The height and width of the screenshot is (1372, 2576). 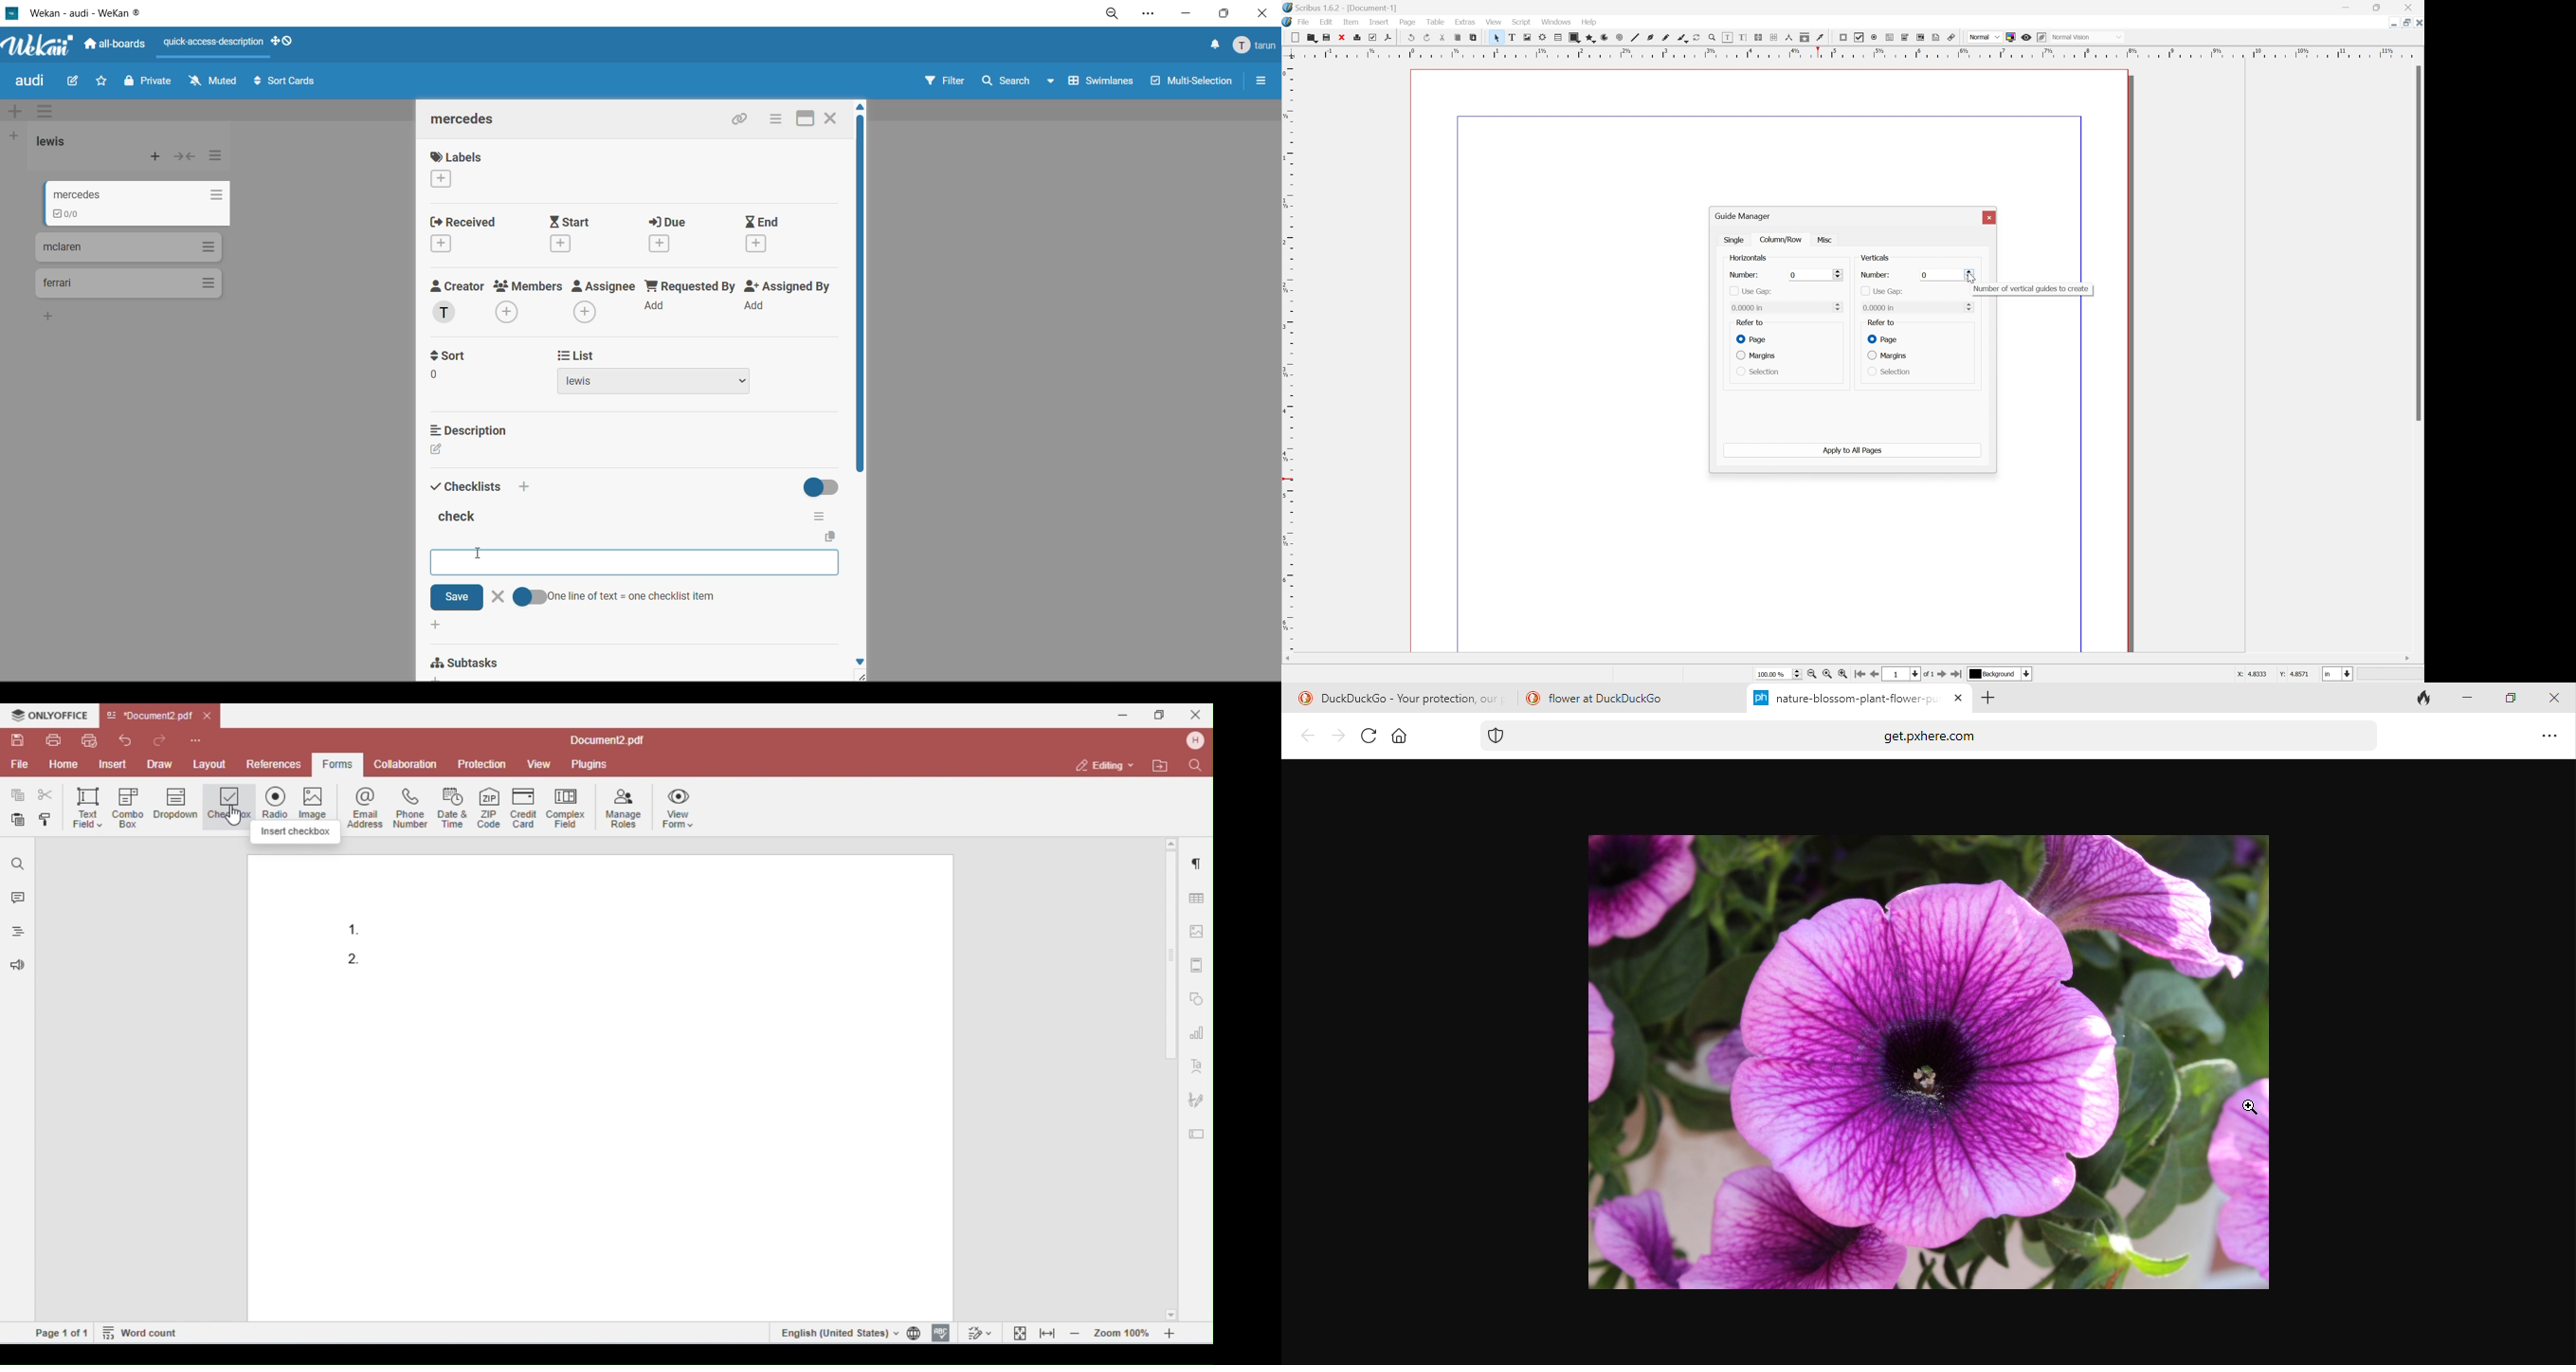 What do you see at coordinates (1744, 275) in the screenshot?
I see `number` at bounding box center [1744, 275].